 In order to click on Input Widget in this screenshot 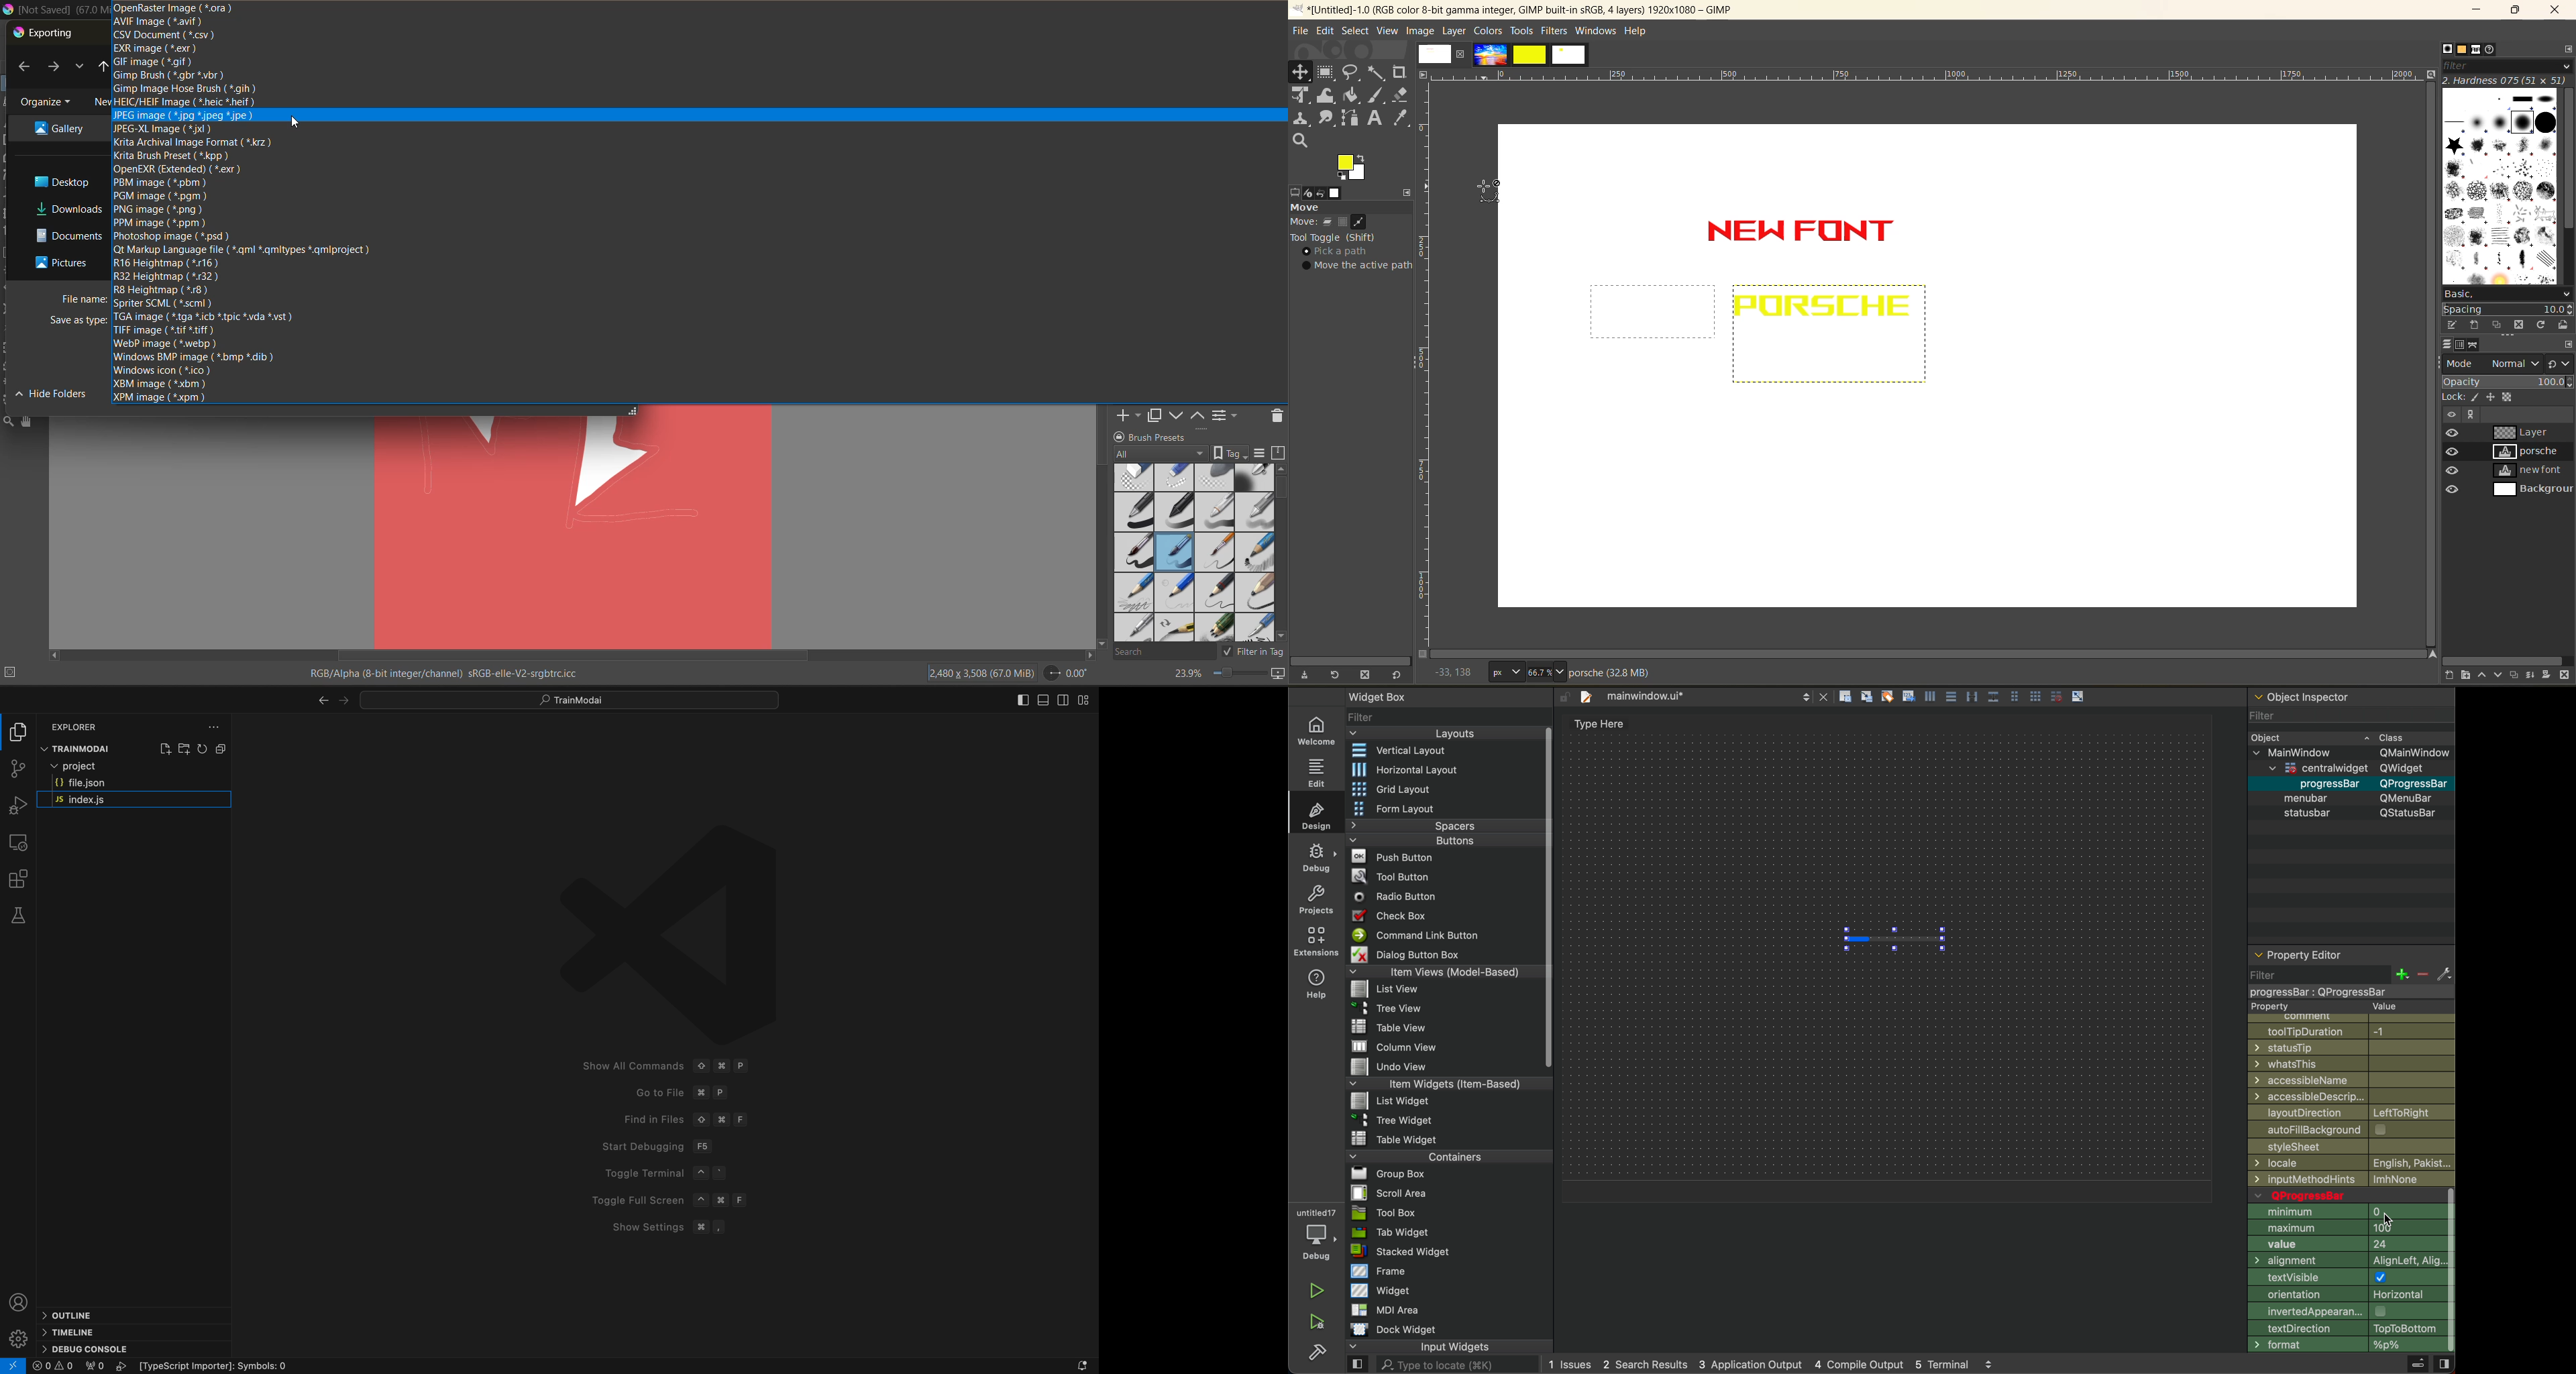, I will do `click(1418, 1346)`.